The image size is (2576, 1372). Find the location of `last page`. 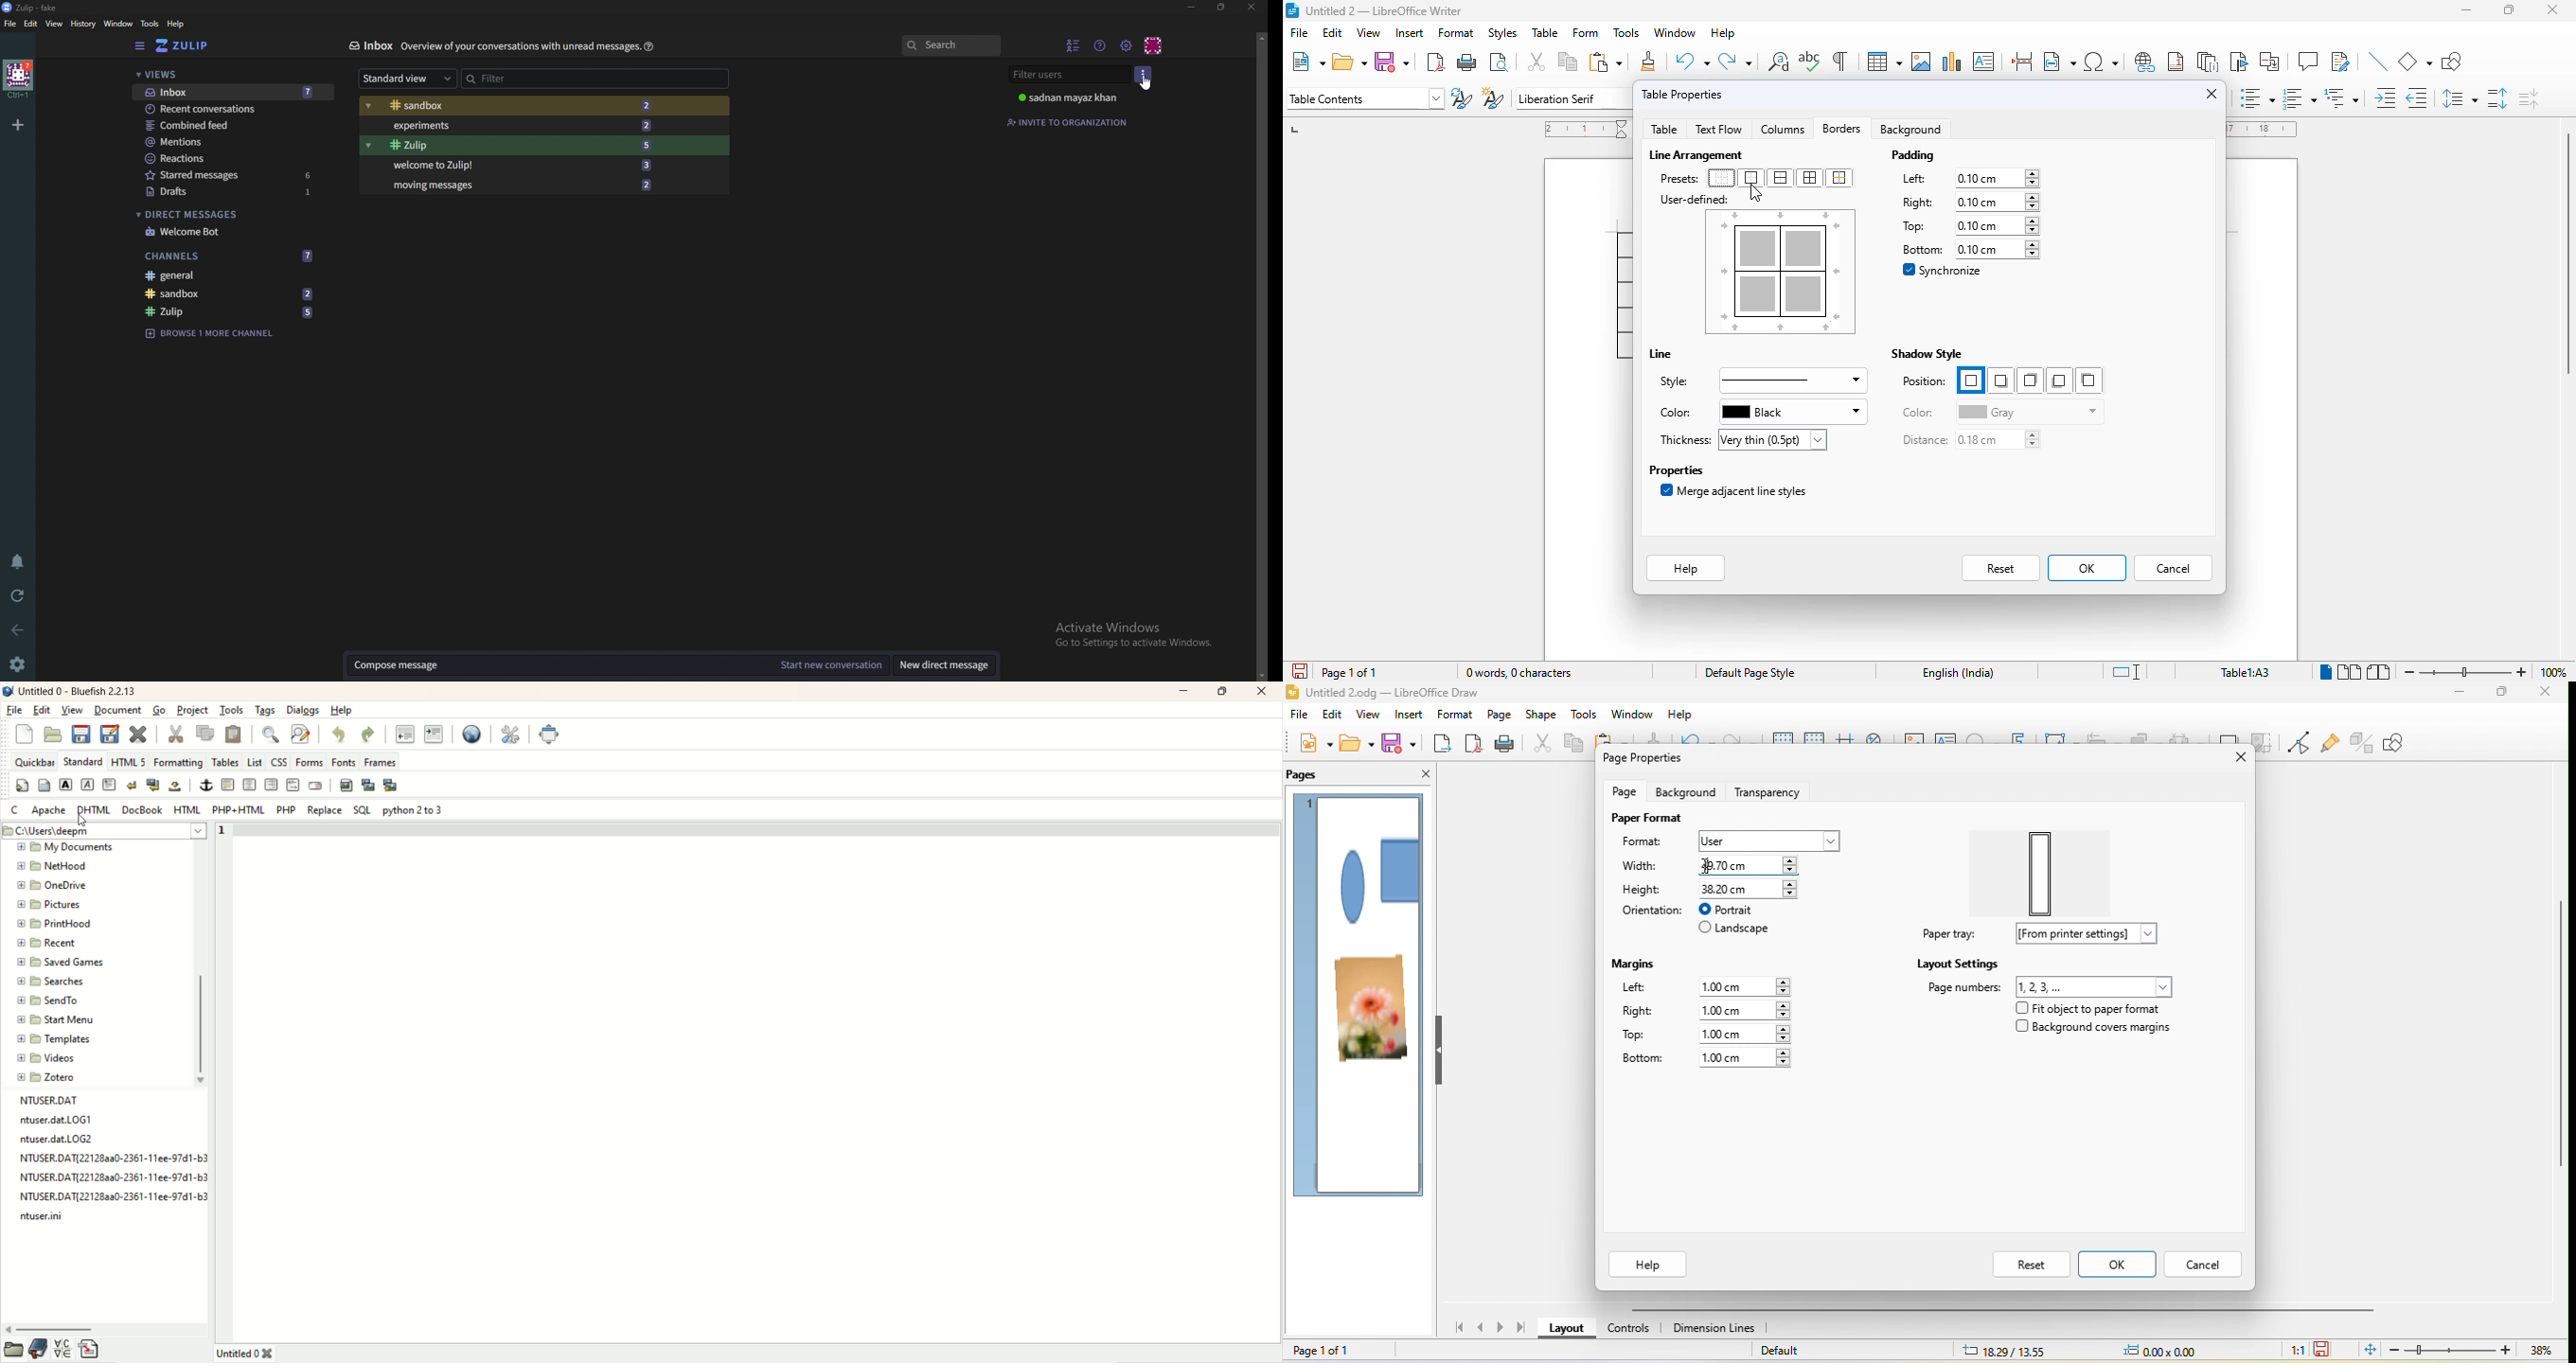

last page is located at coordinates (1523, 1329).